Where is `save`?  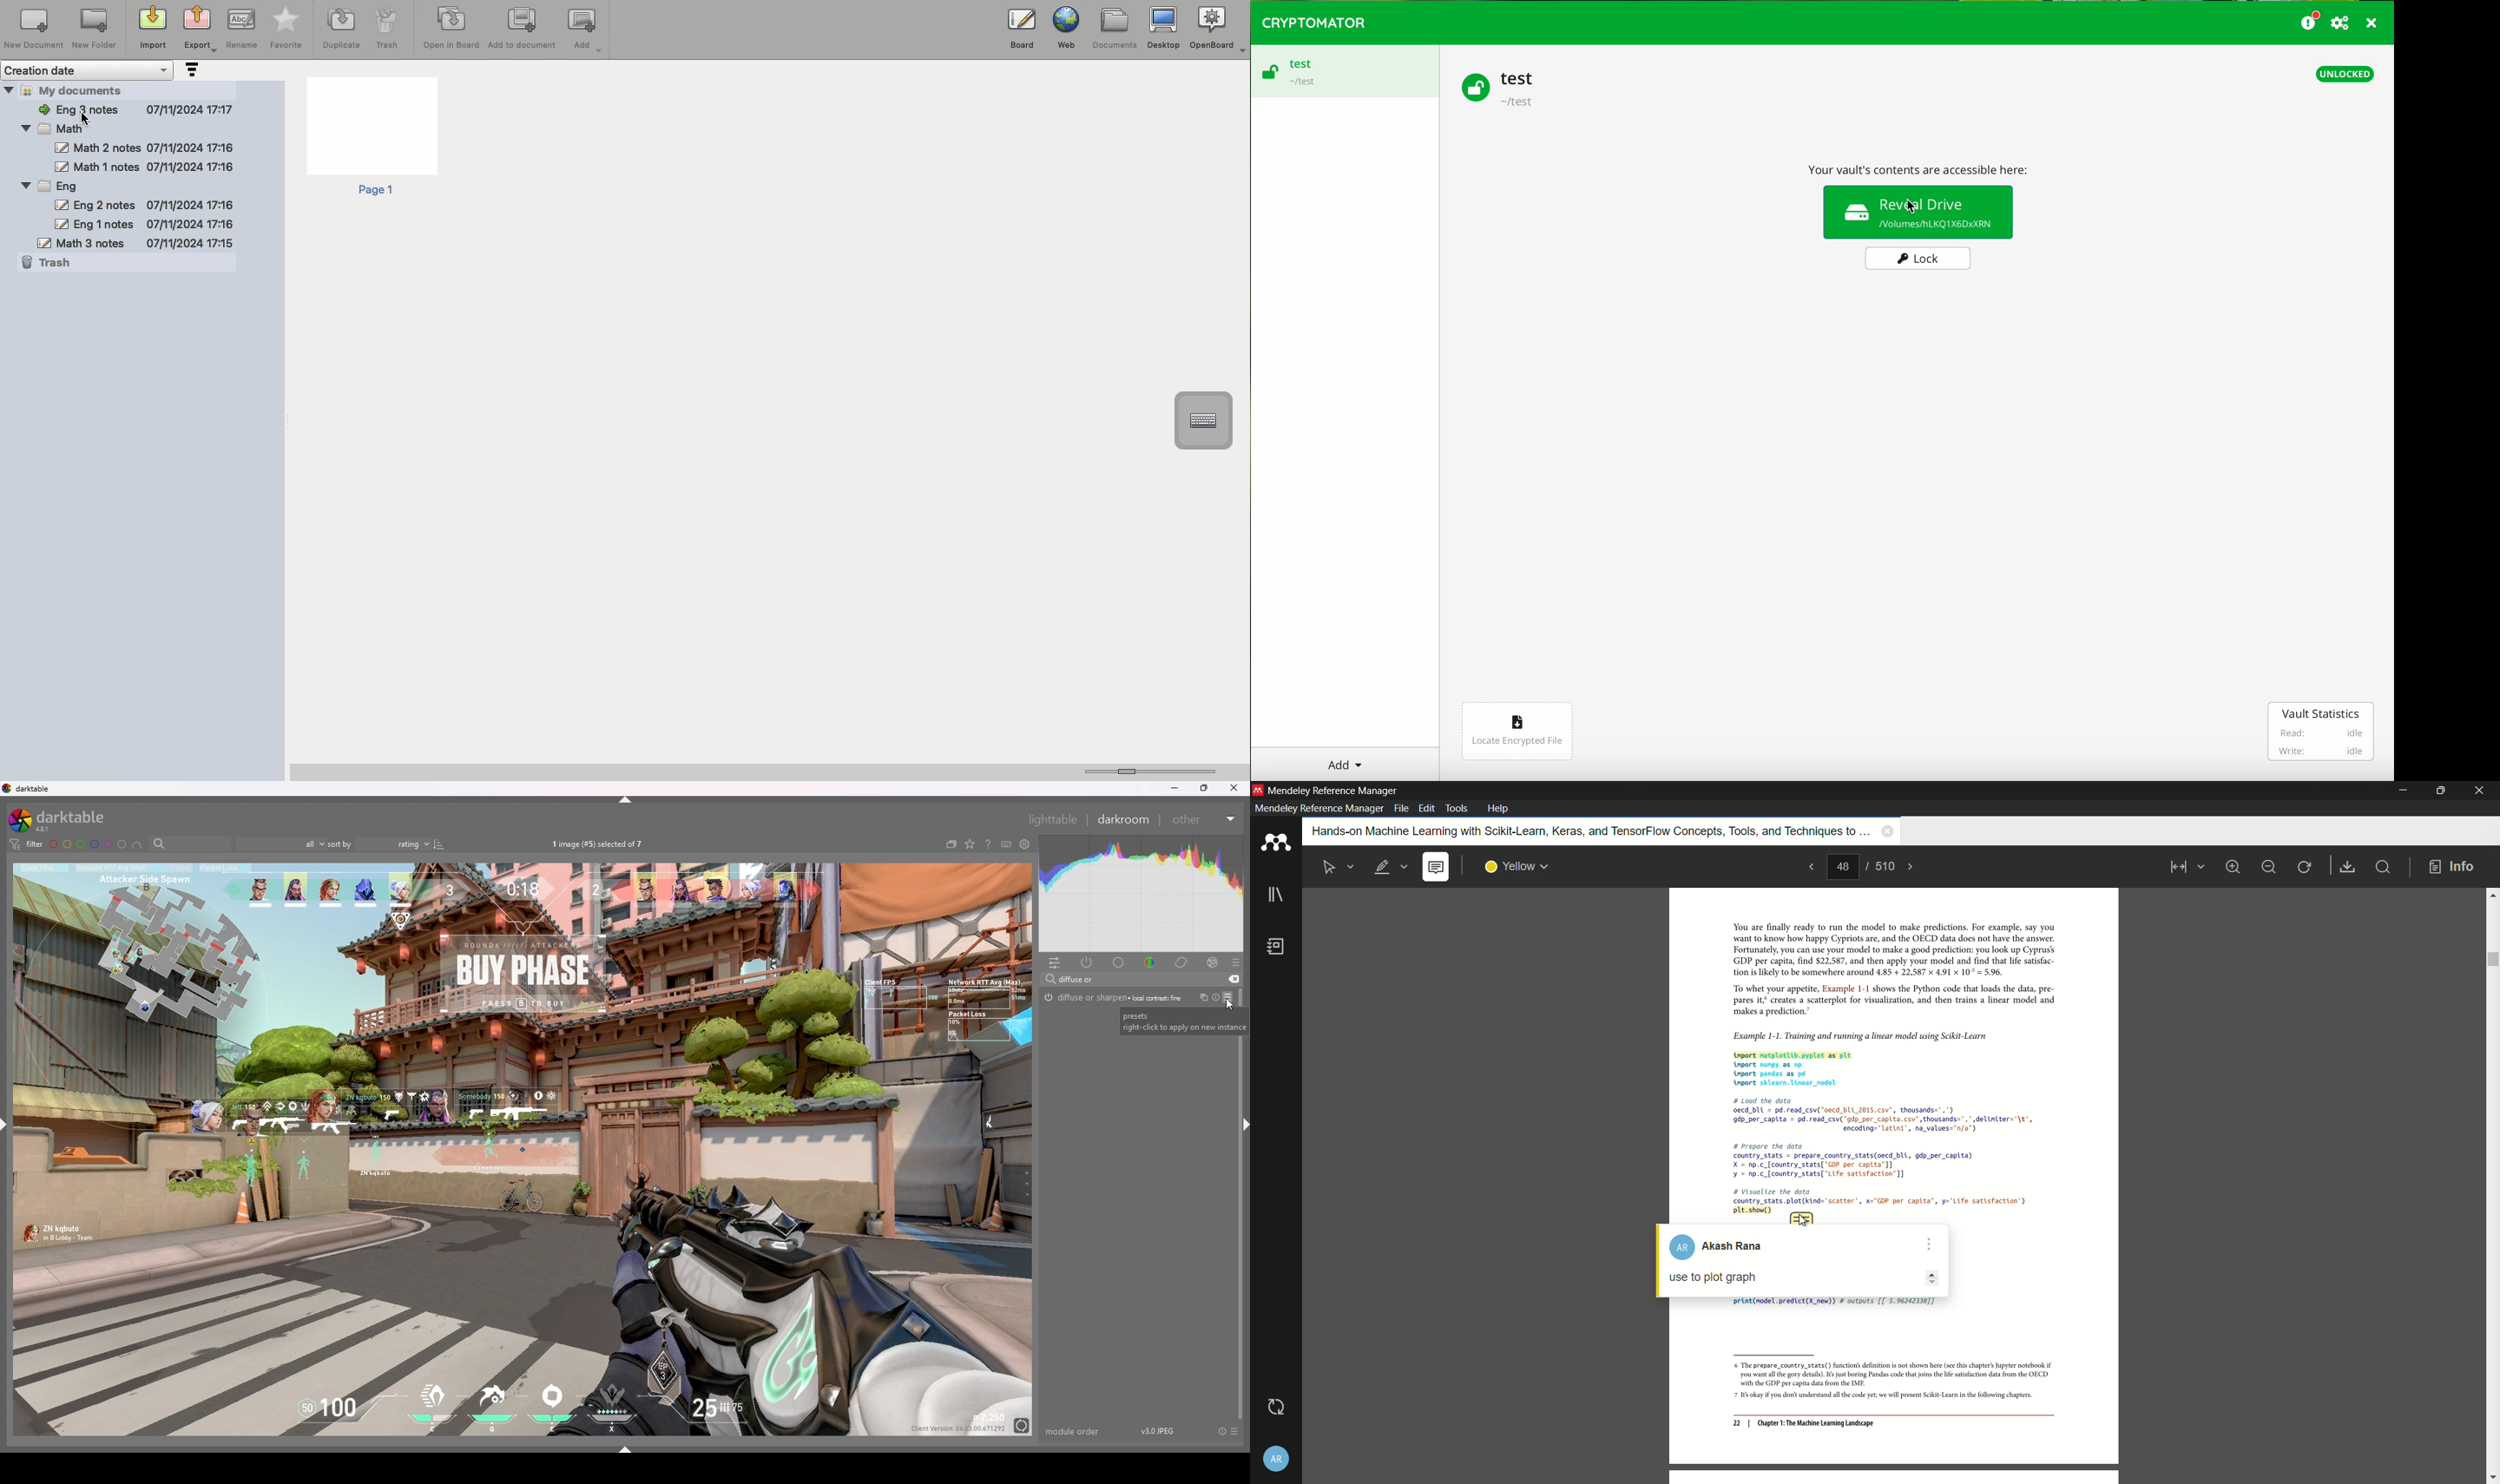 save is located at coordinates (2348, 868).